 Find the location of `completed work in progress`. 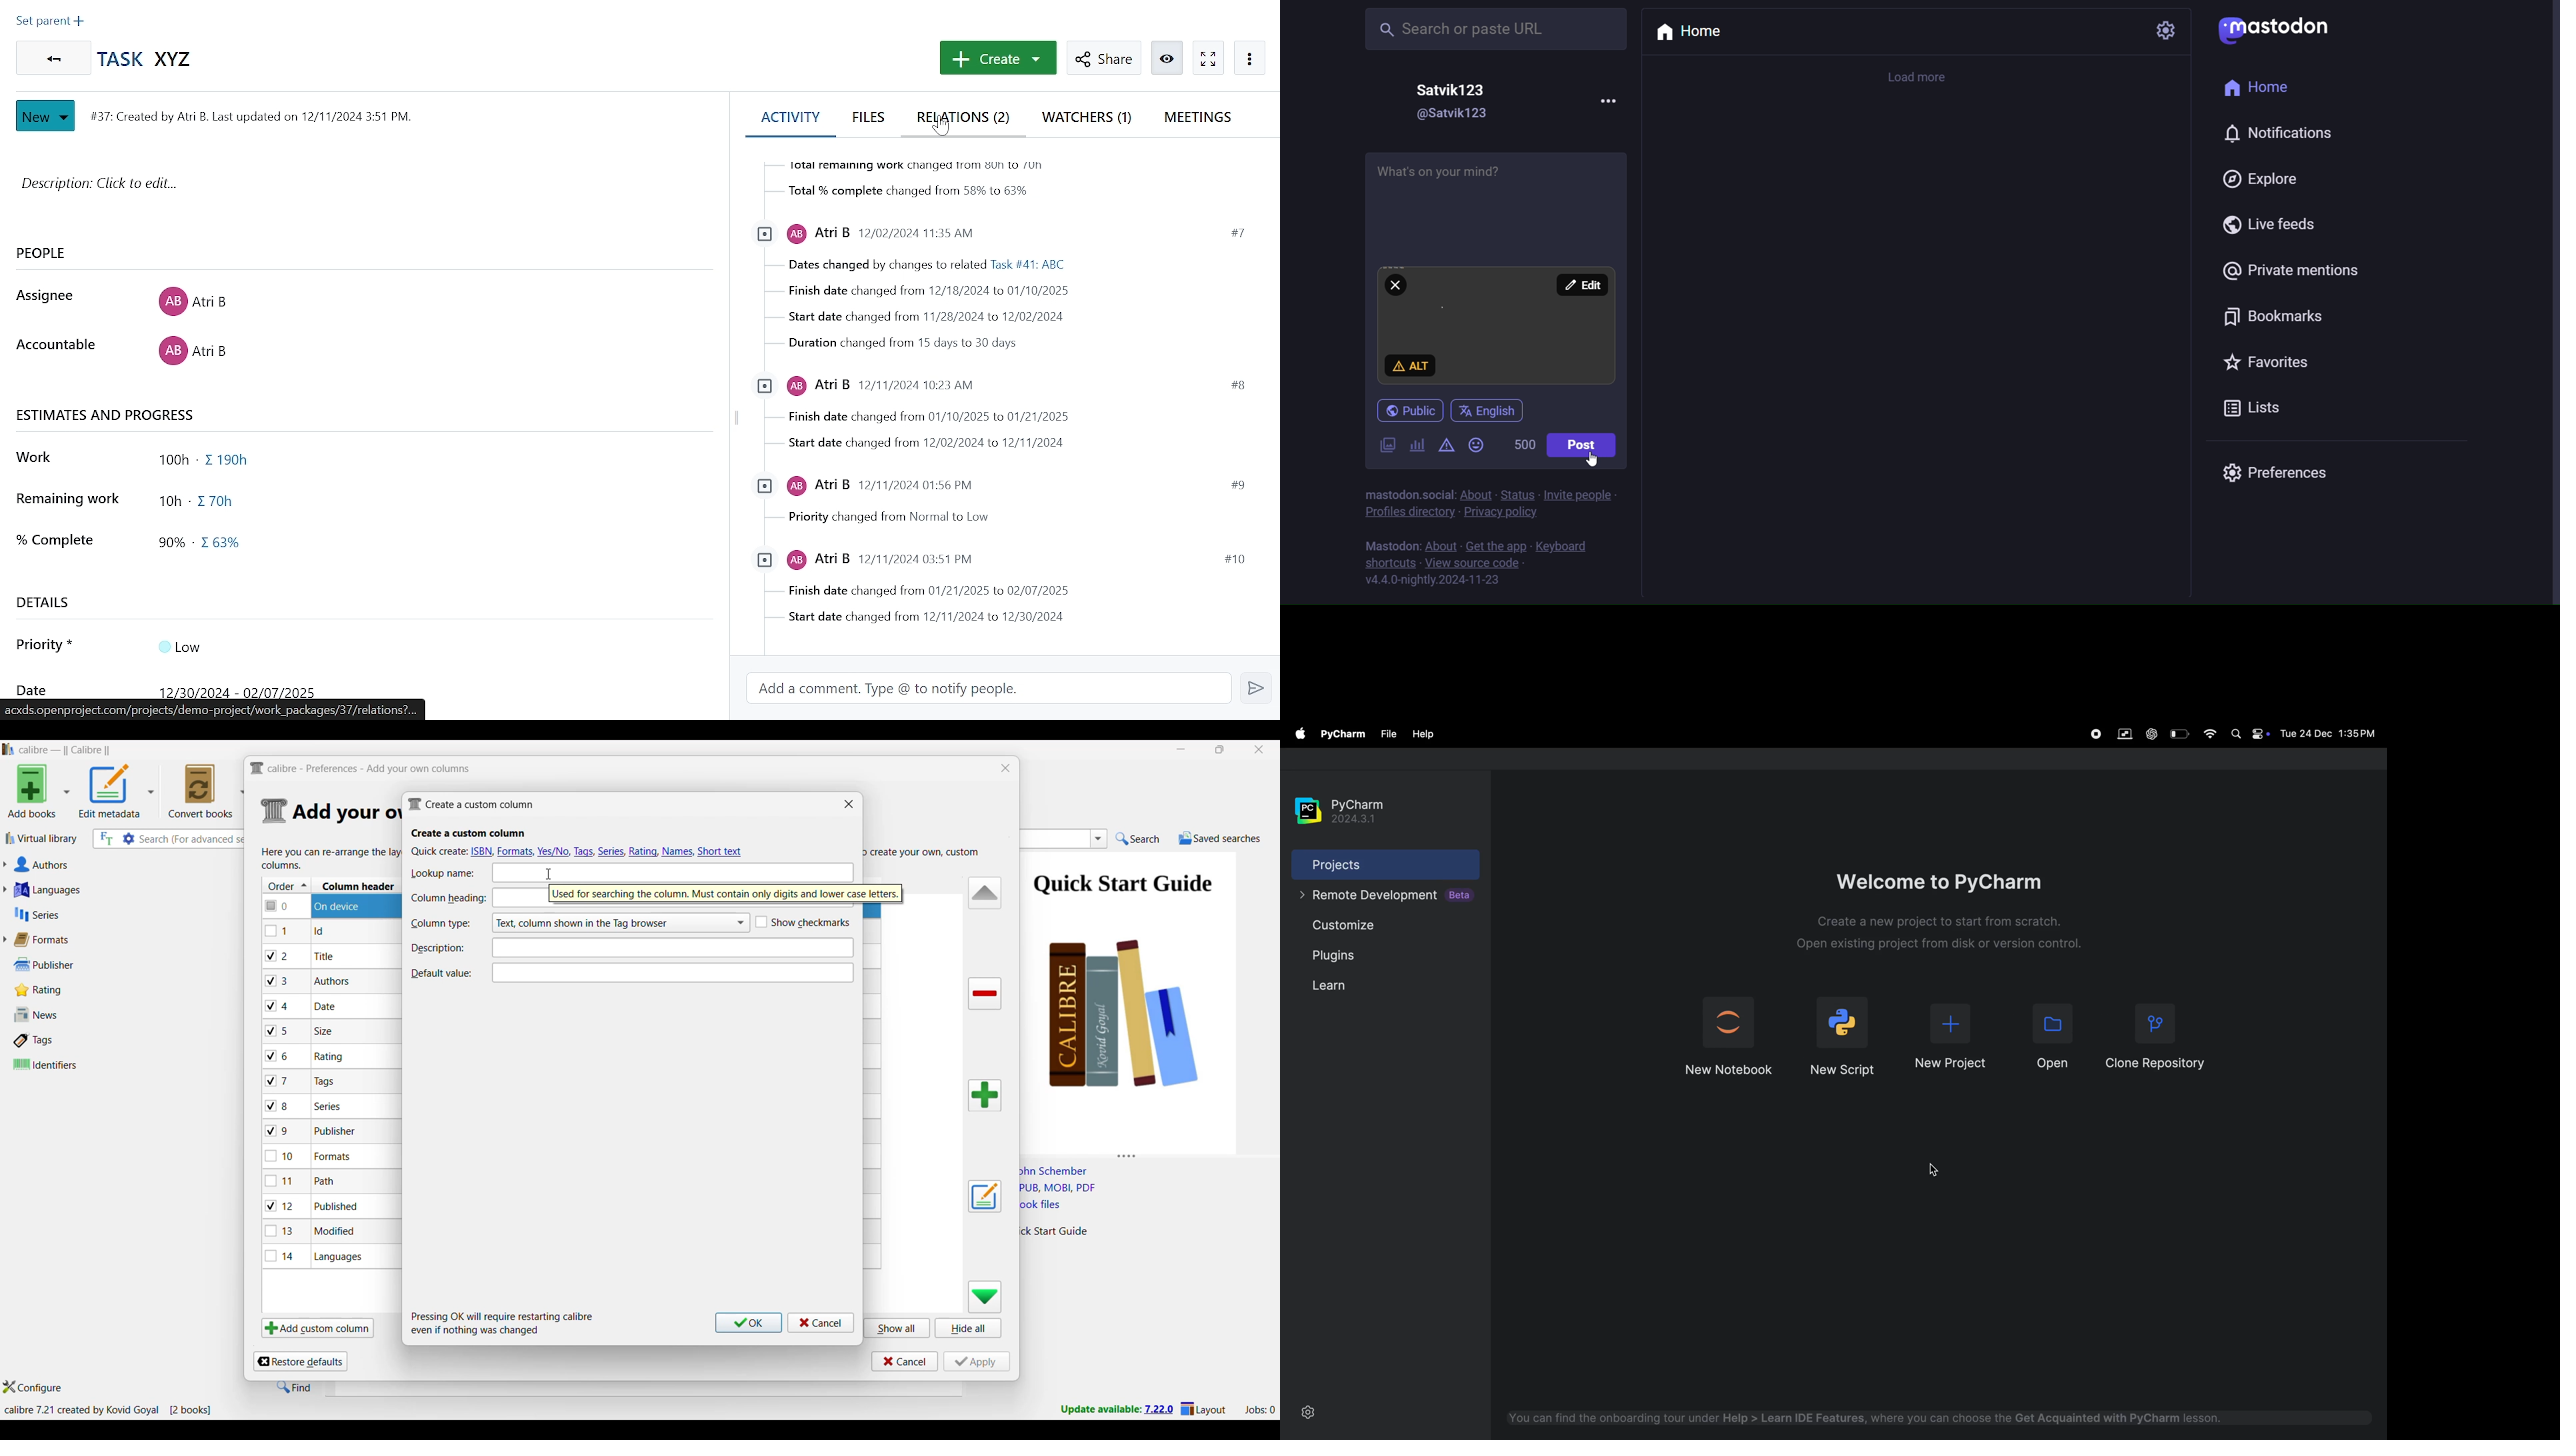

completed work in progress is located at coordinates (209, 545).